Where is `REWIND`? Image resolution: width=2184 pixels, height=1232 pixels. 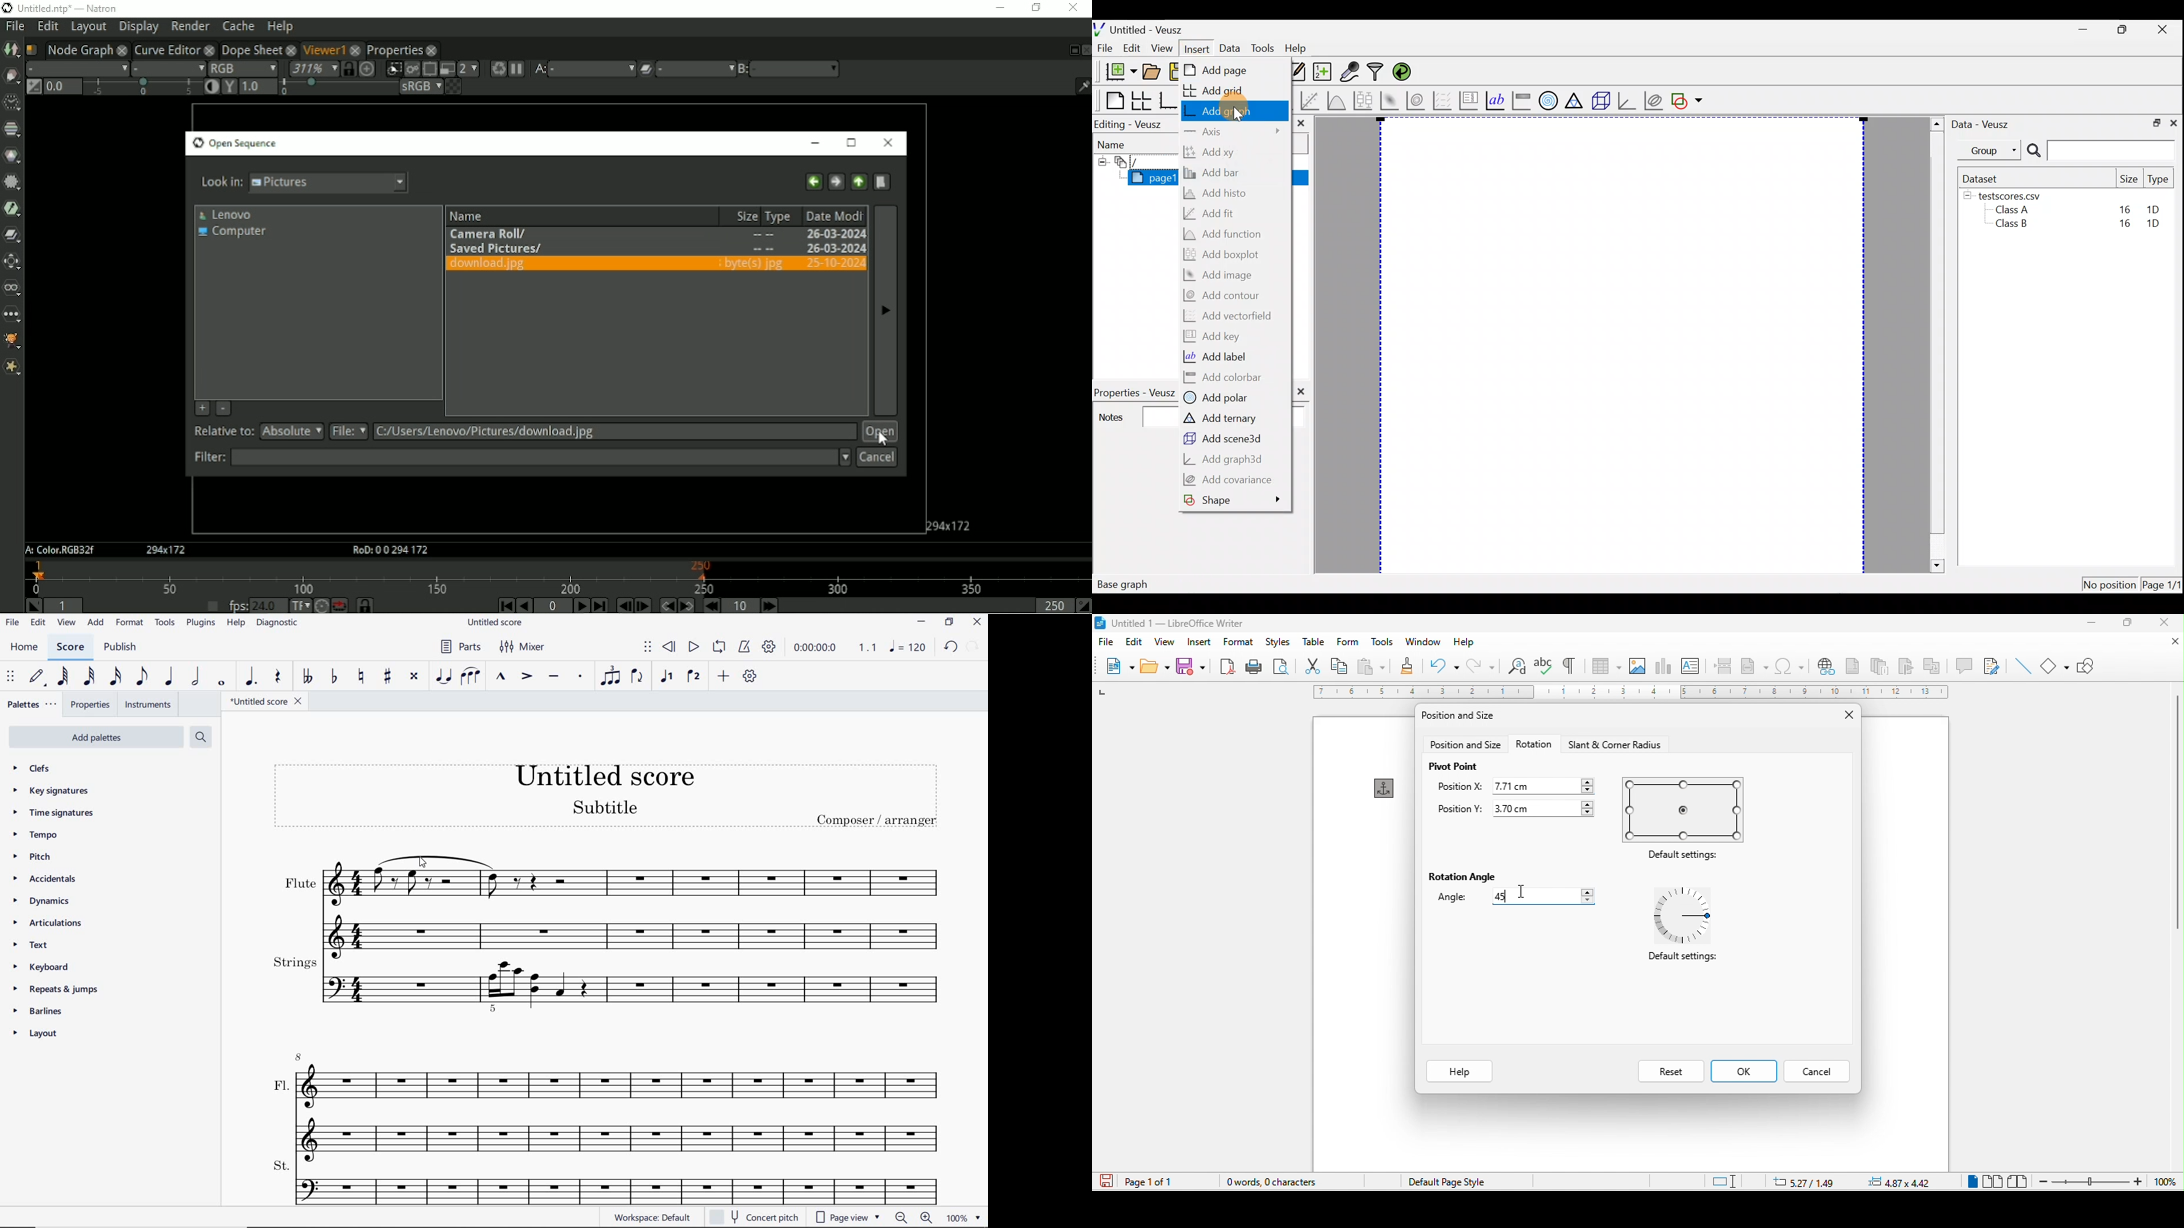
REWIND is located at coordinates (669, 646).